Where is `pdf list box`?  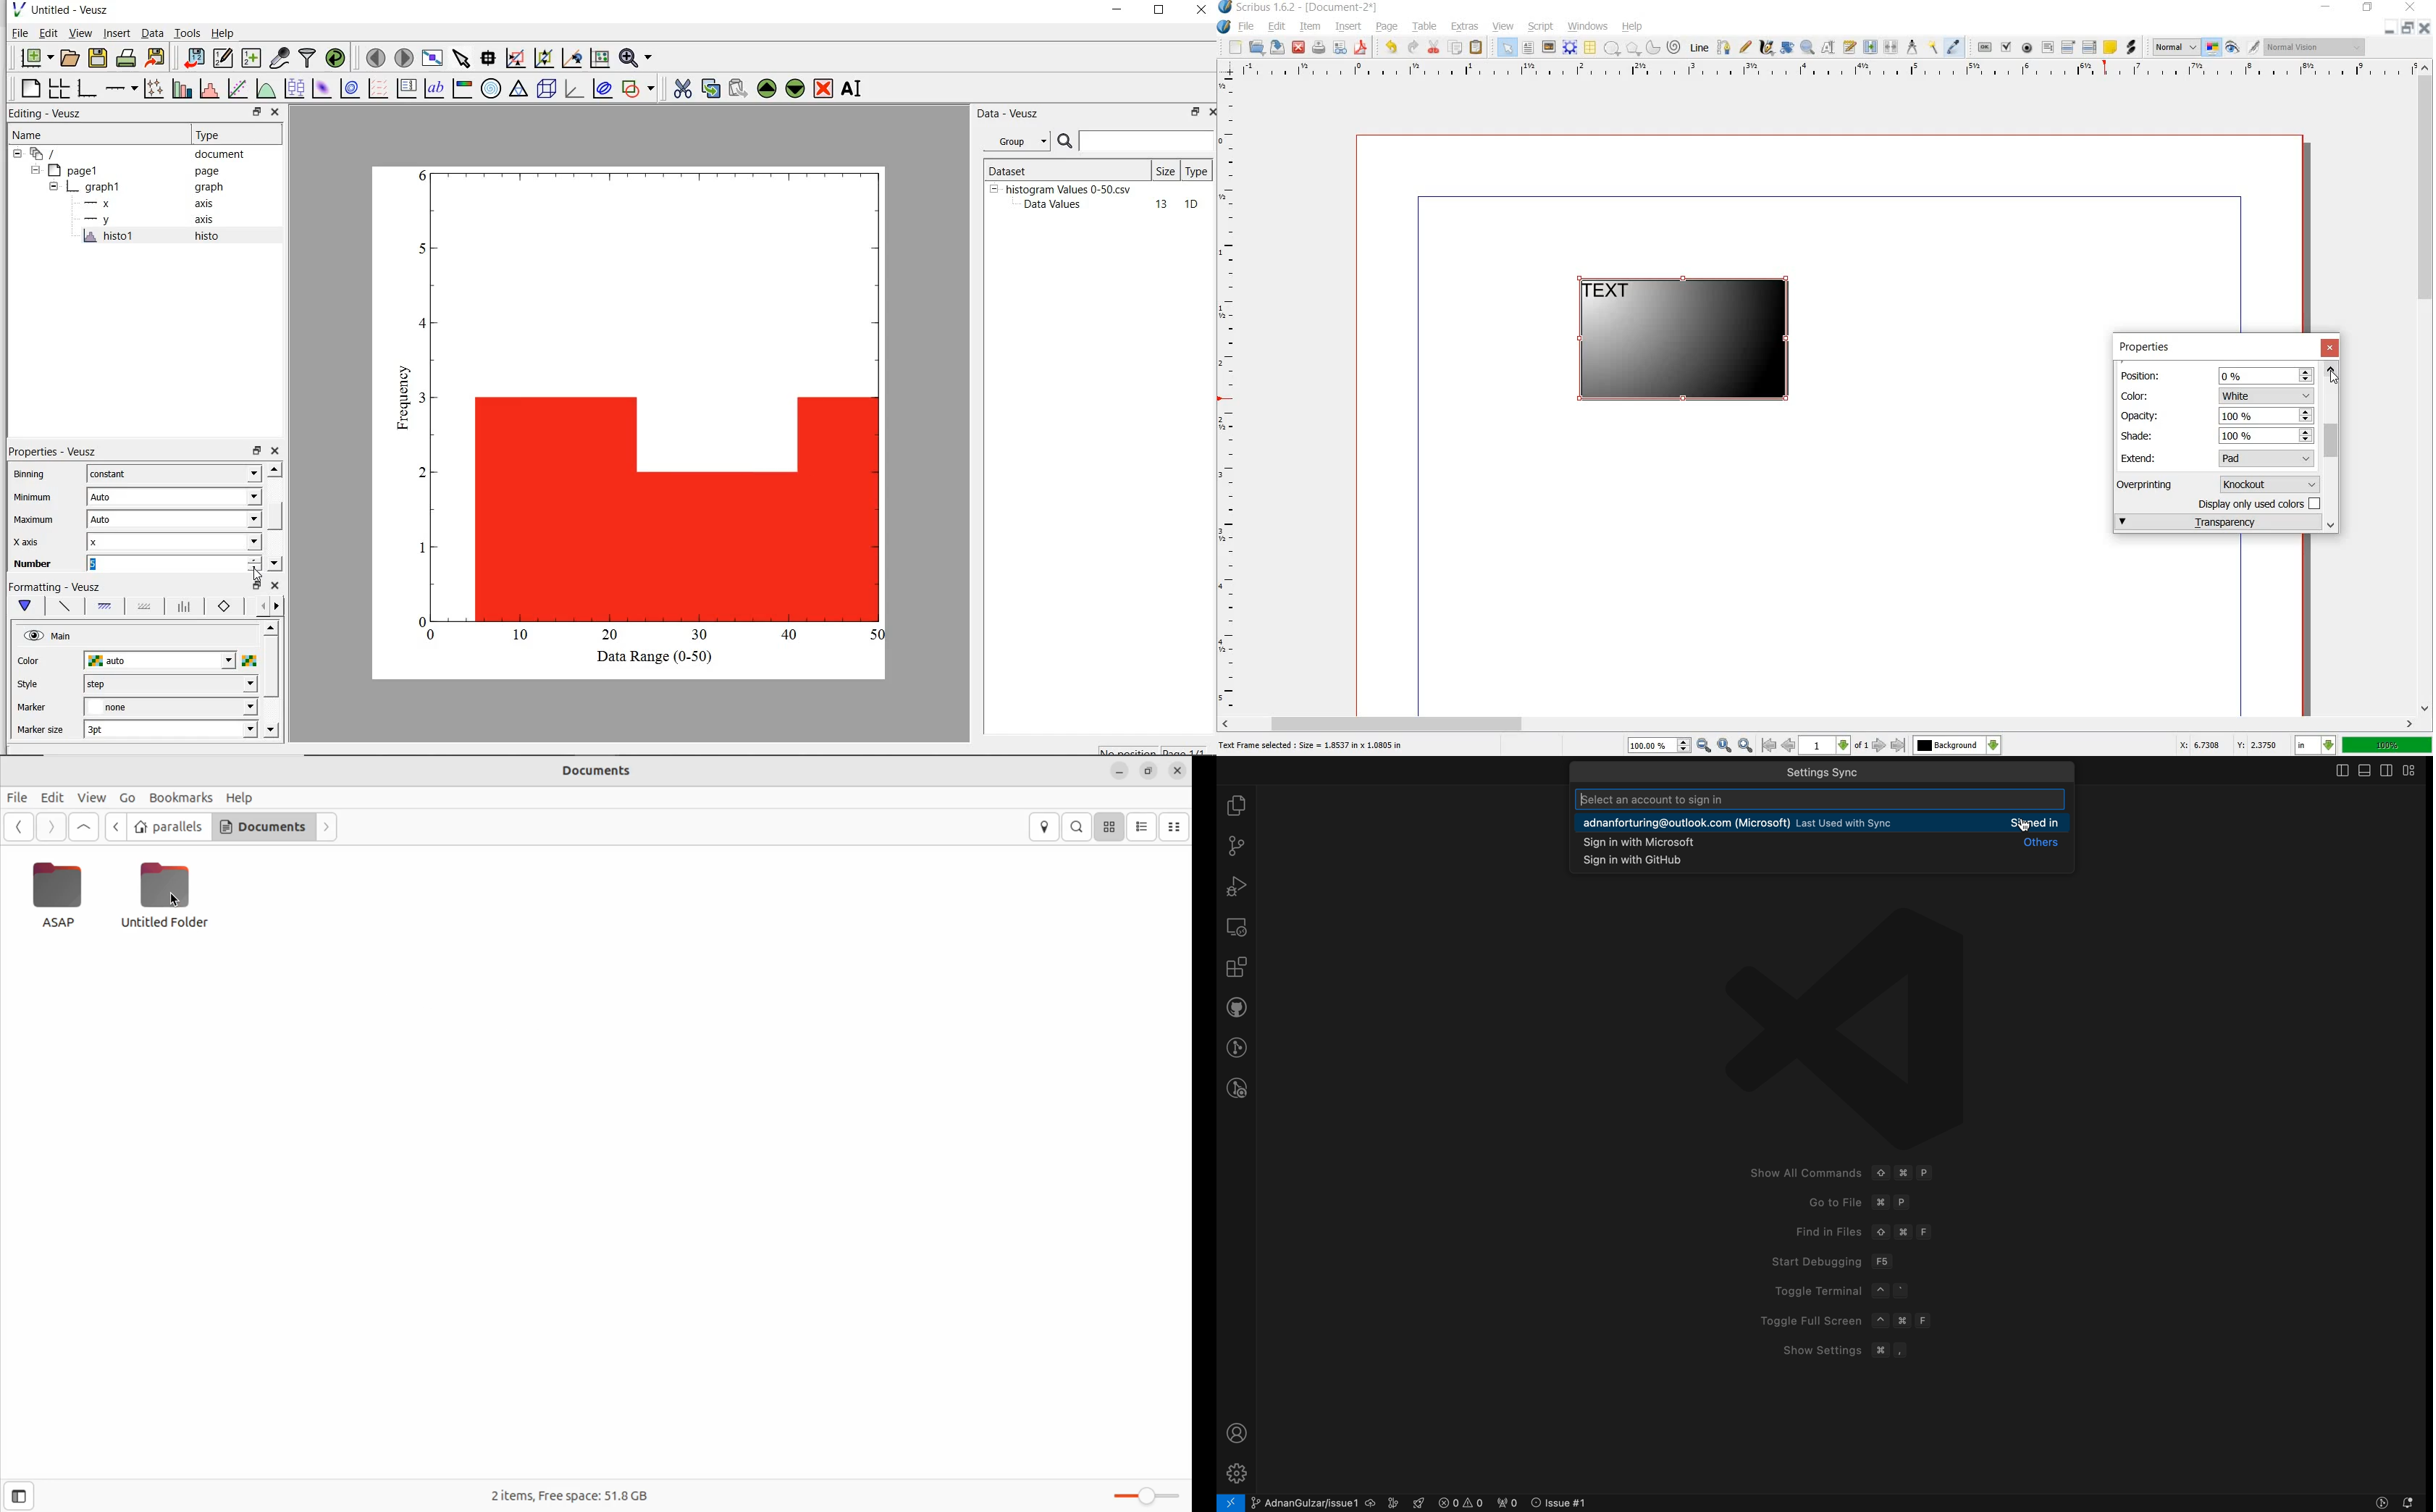 pdf list box is located at coordinates (2089, 46).